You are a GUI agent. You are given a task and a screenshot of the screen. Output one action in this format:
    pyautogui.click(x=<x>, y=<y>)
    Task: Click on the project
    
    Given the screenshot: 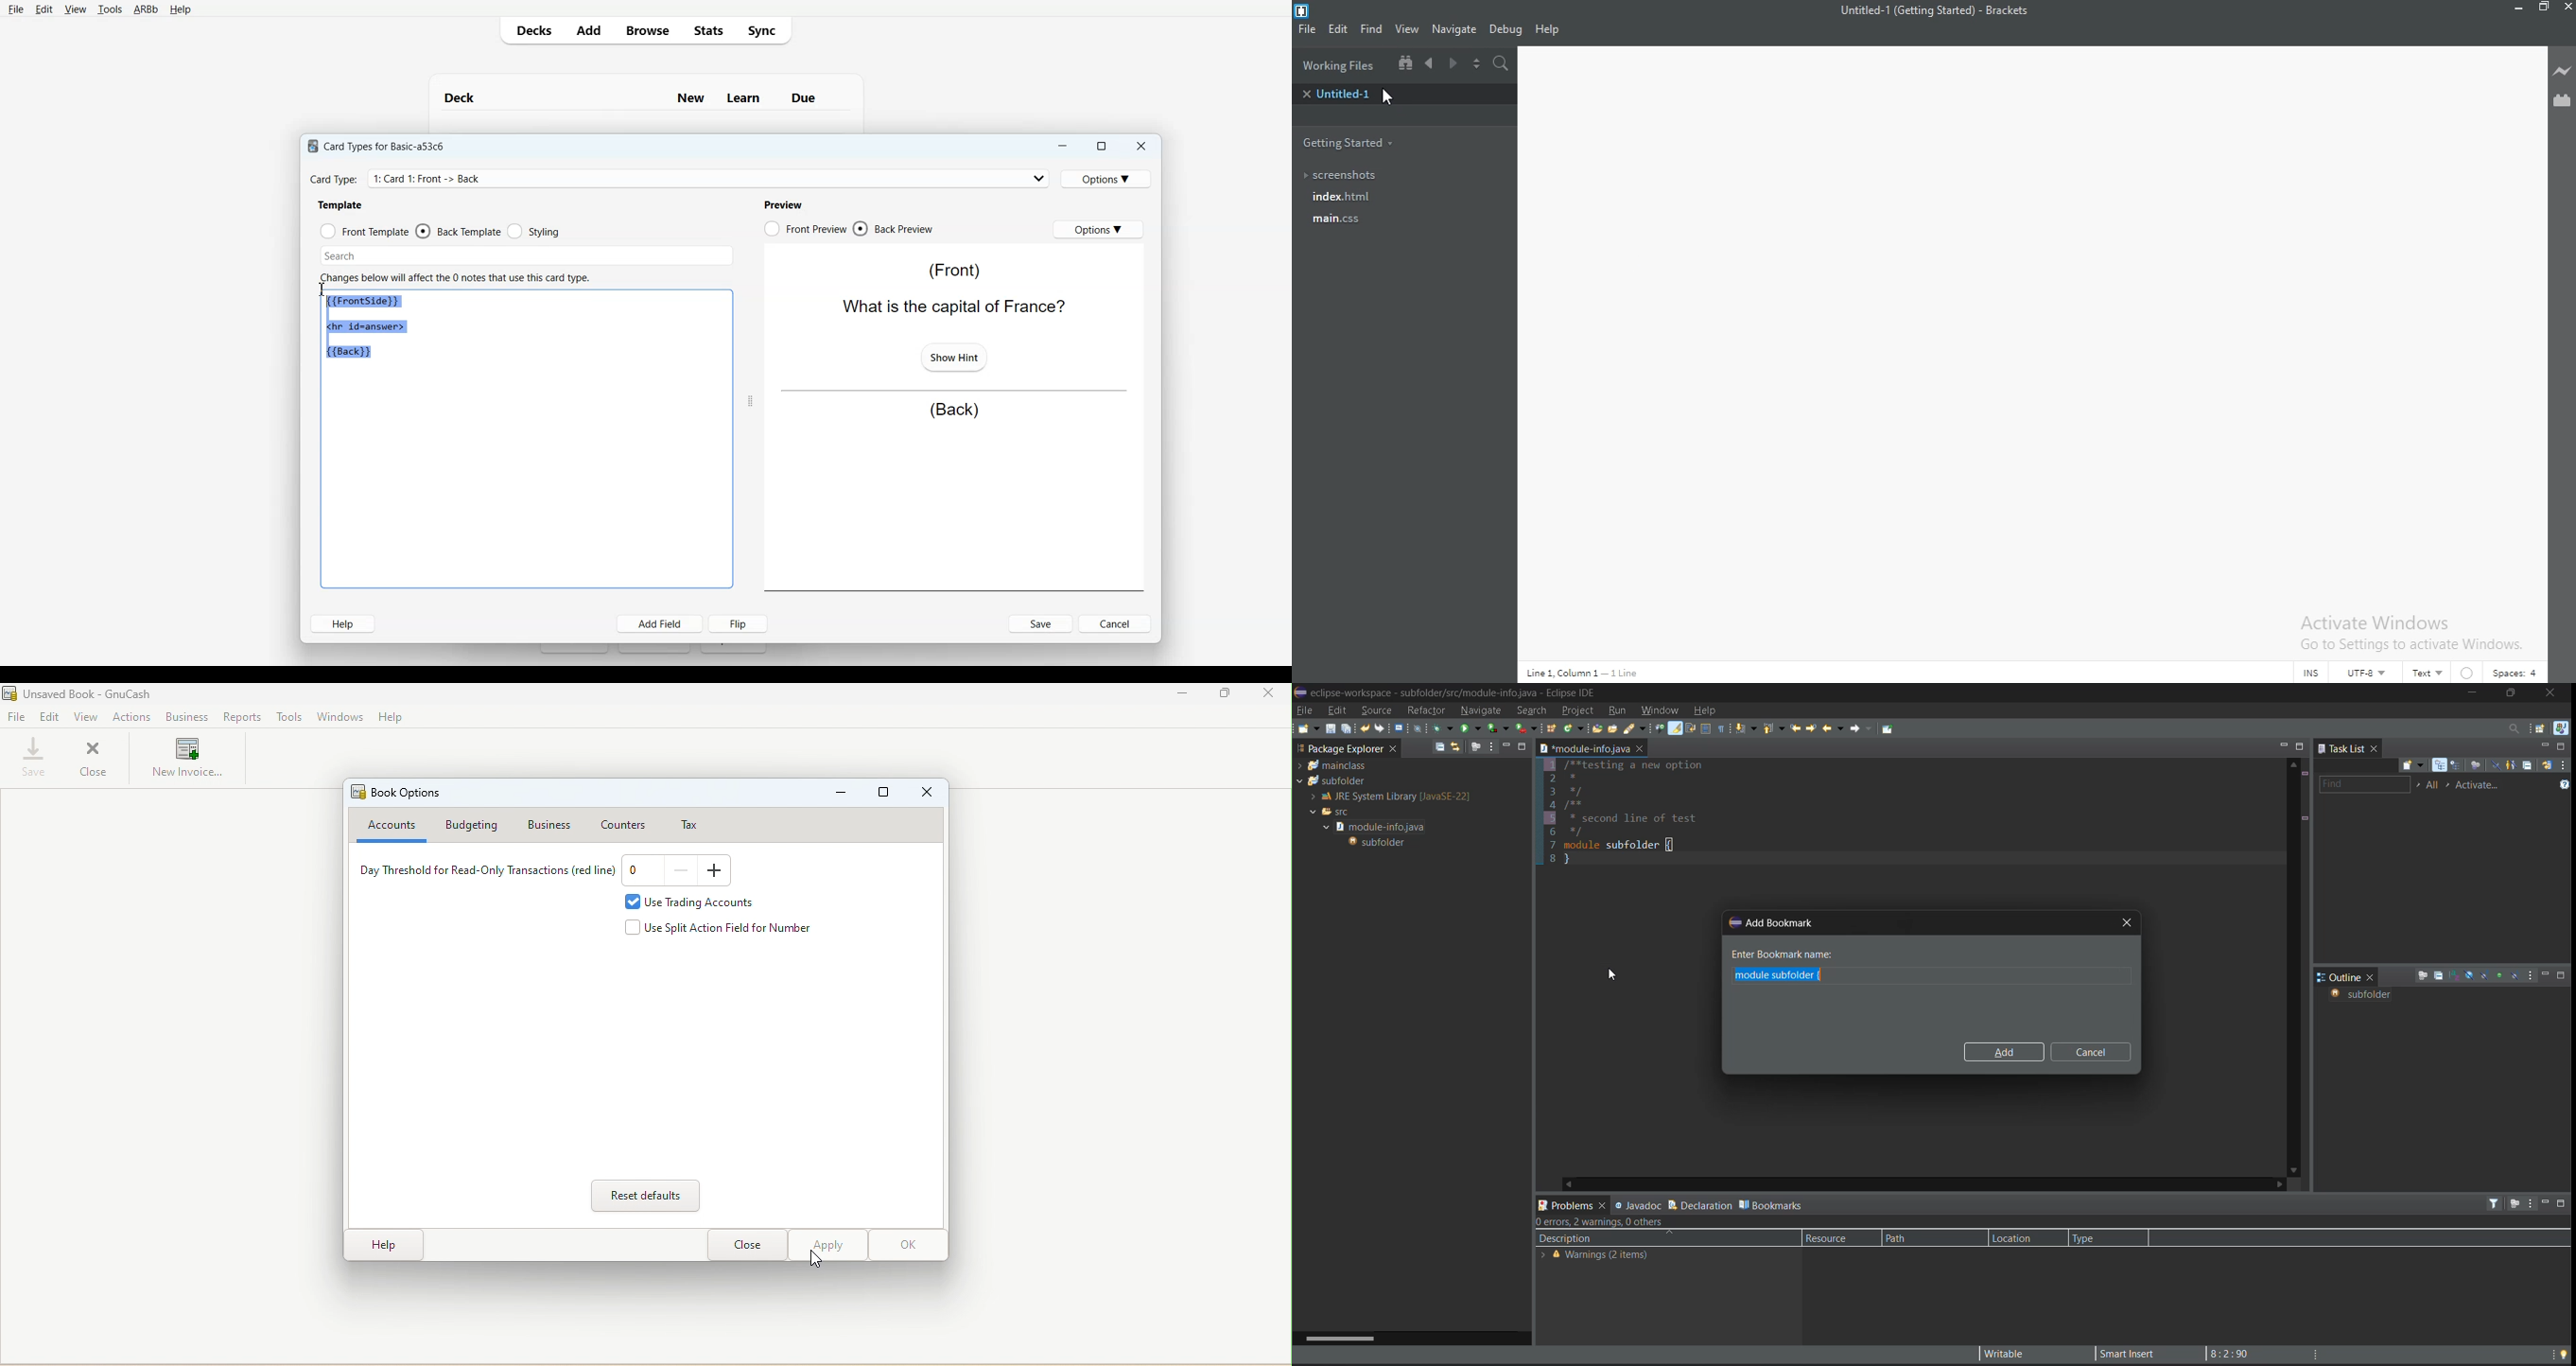 What is the action you would take?
    pyautogui.click(x=1576, y=708)
    